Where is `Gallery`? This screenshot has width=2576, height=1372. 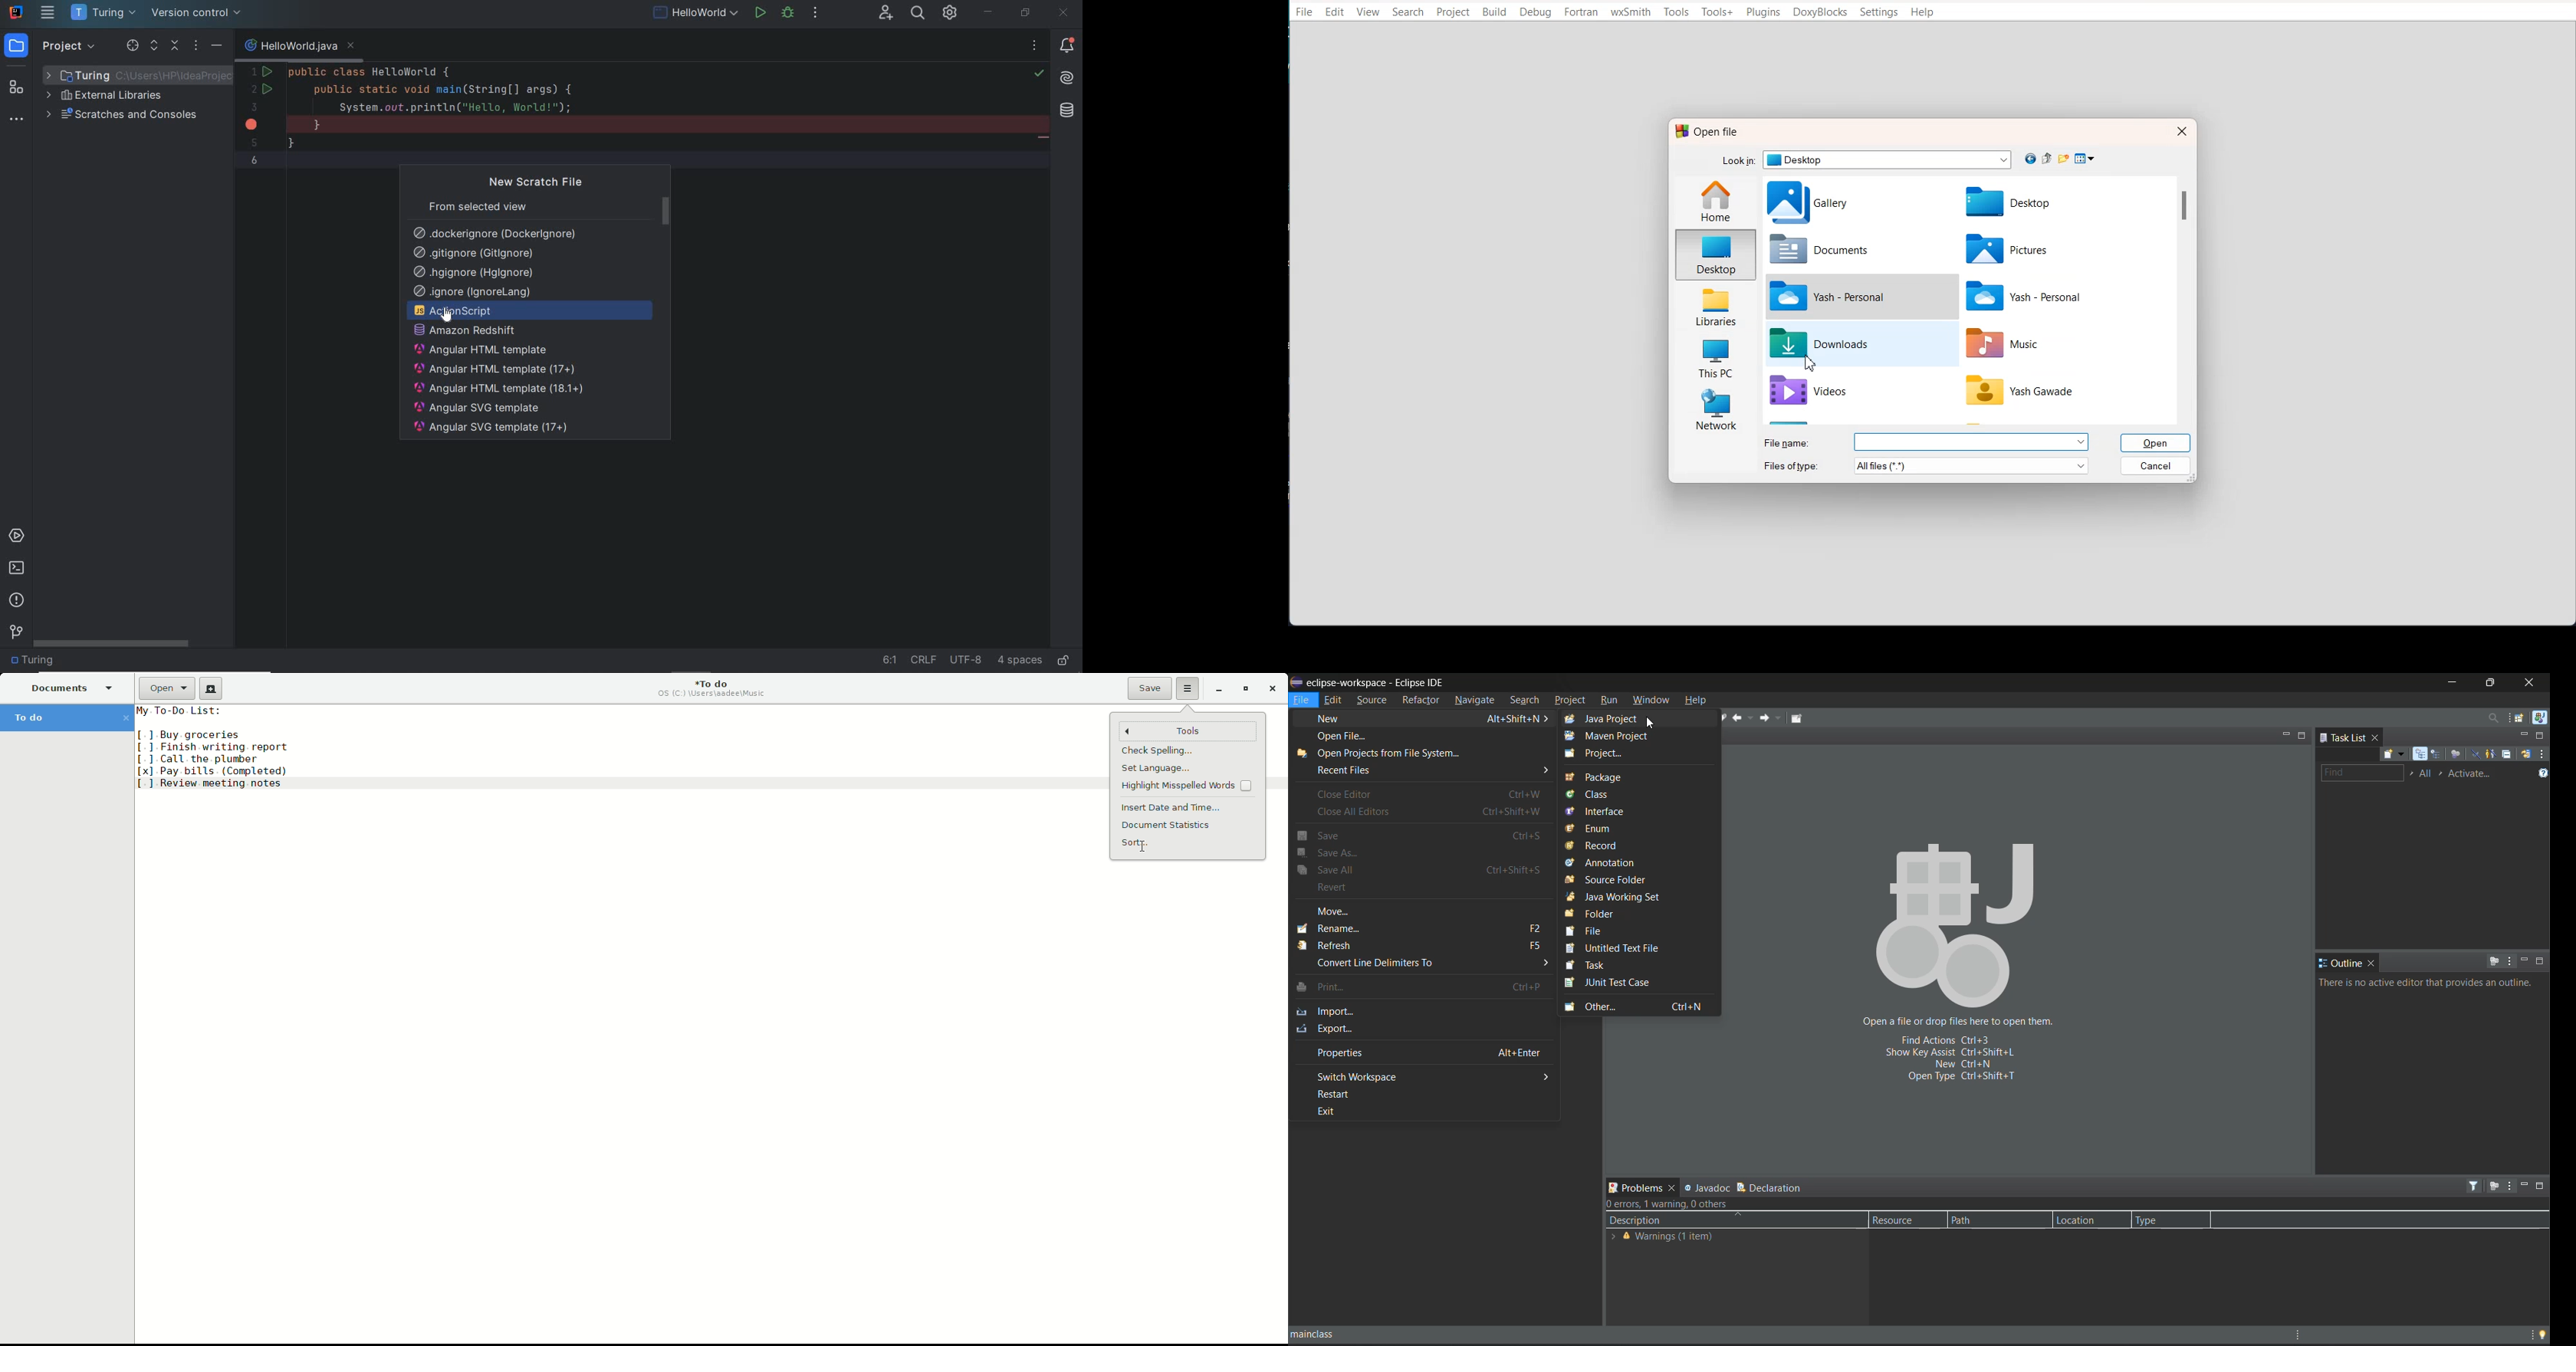
Gallery is located at coordinates (1848, 203).